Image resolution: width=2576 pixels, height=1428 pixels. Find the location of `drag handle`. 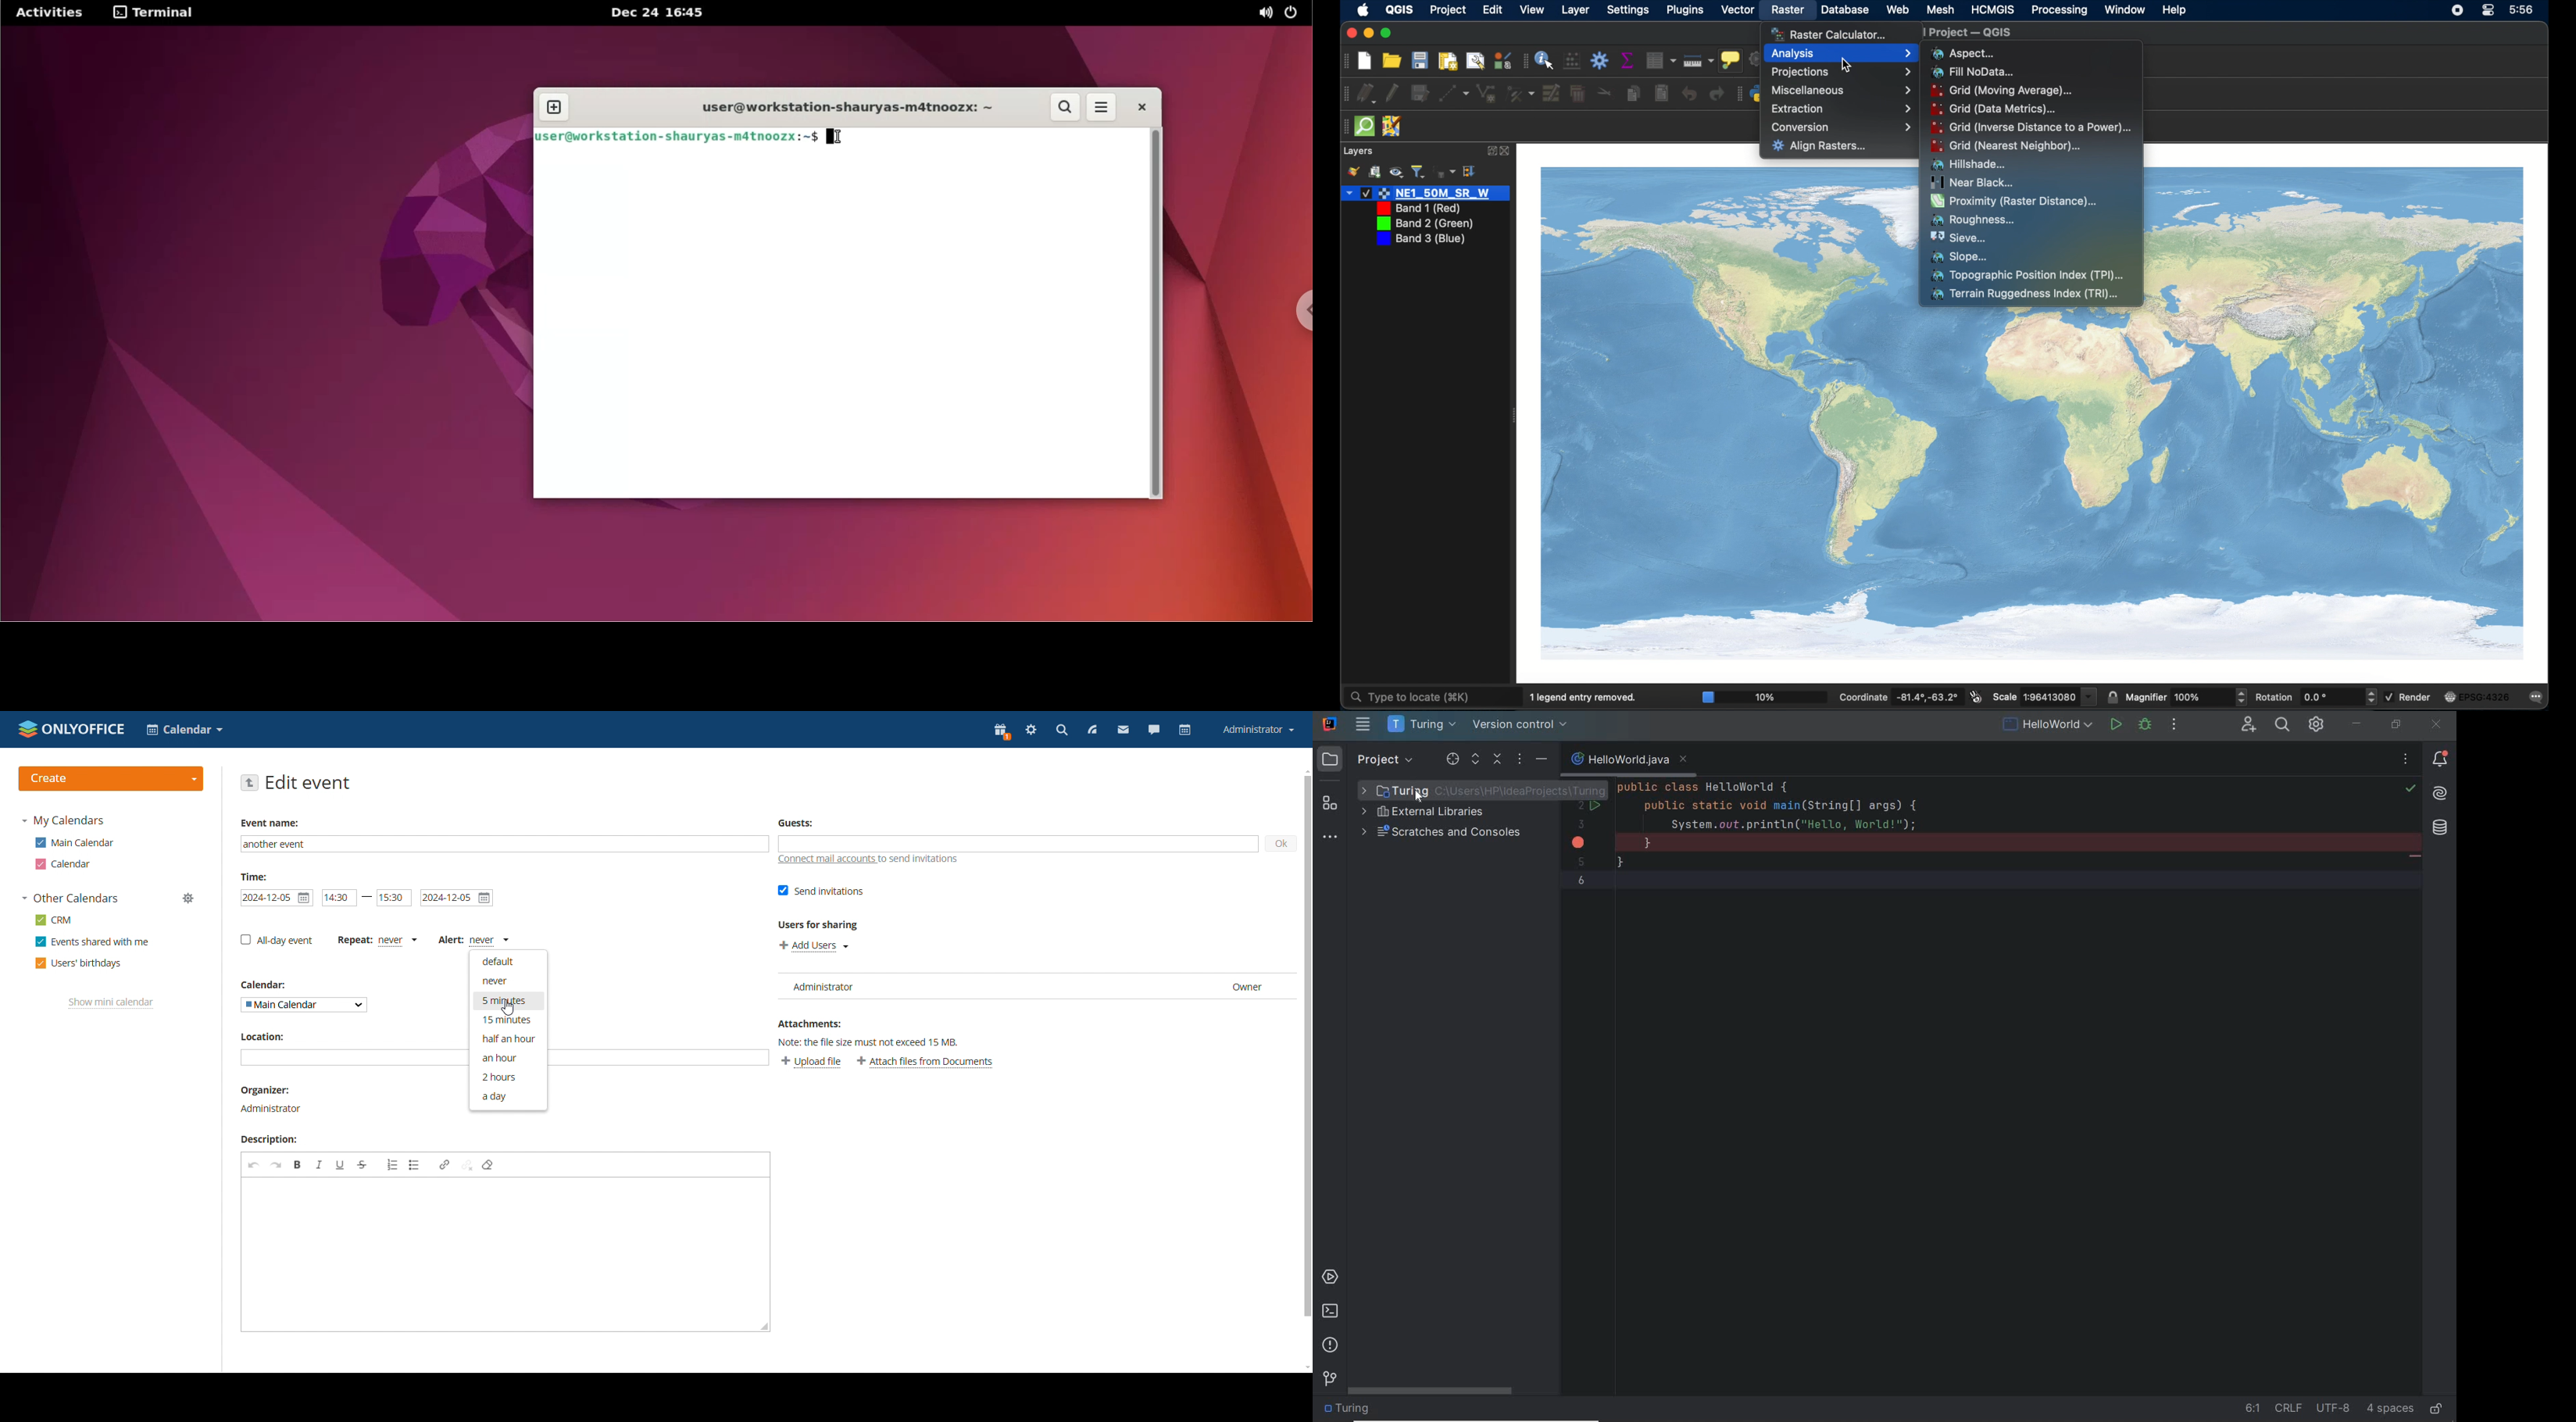

drag handle is located at coordinates (1352, 62).